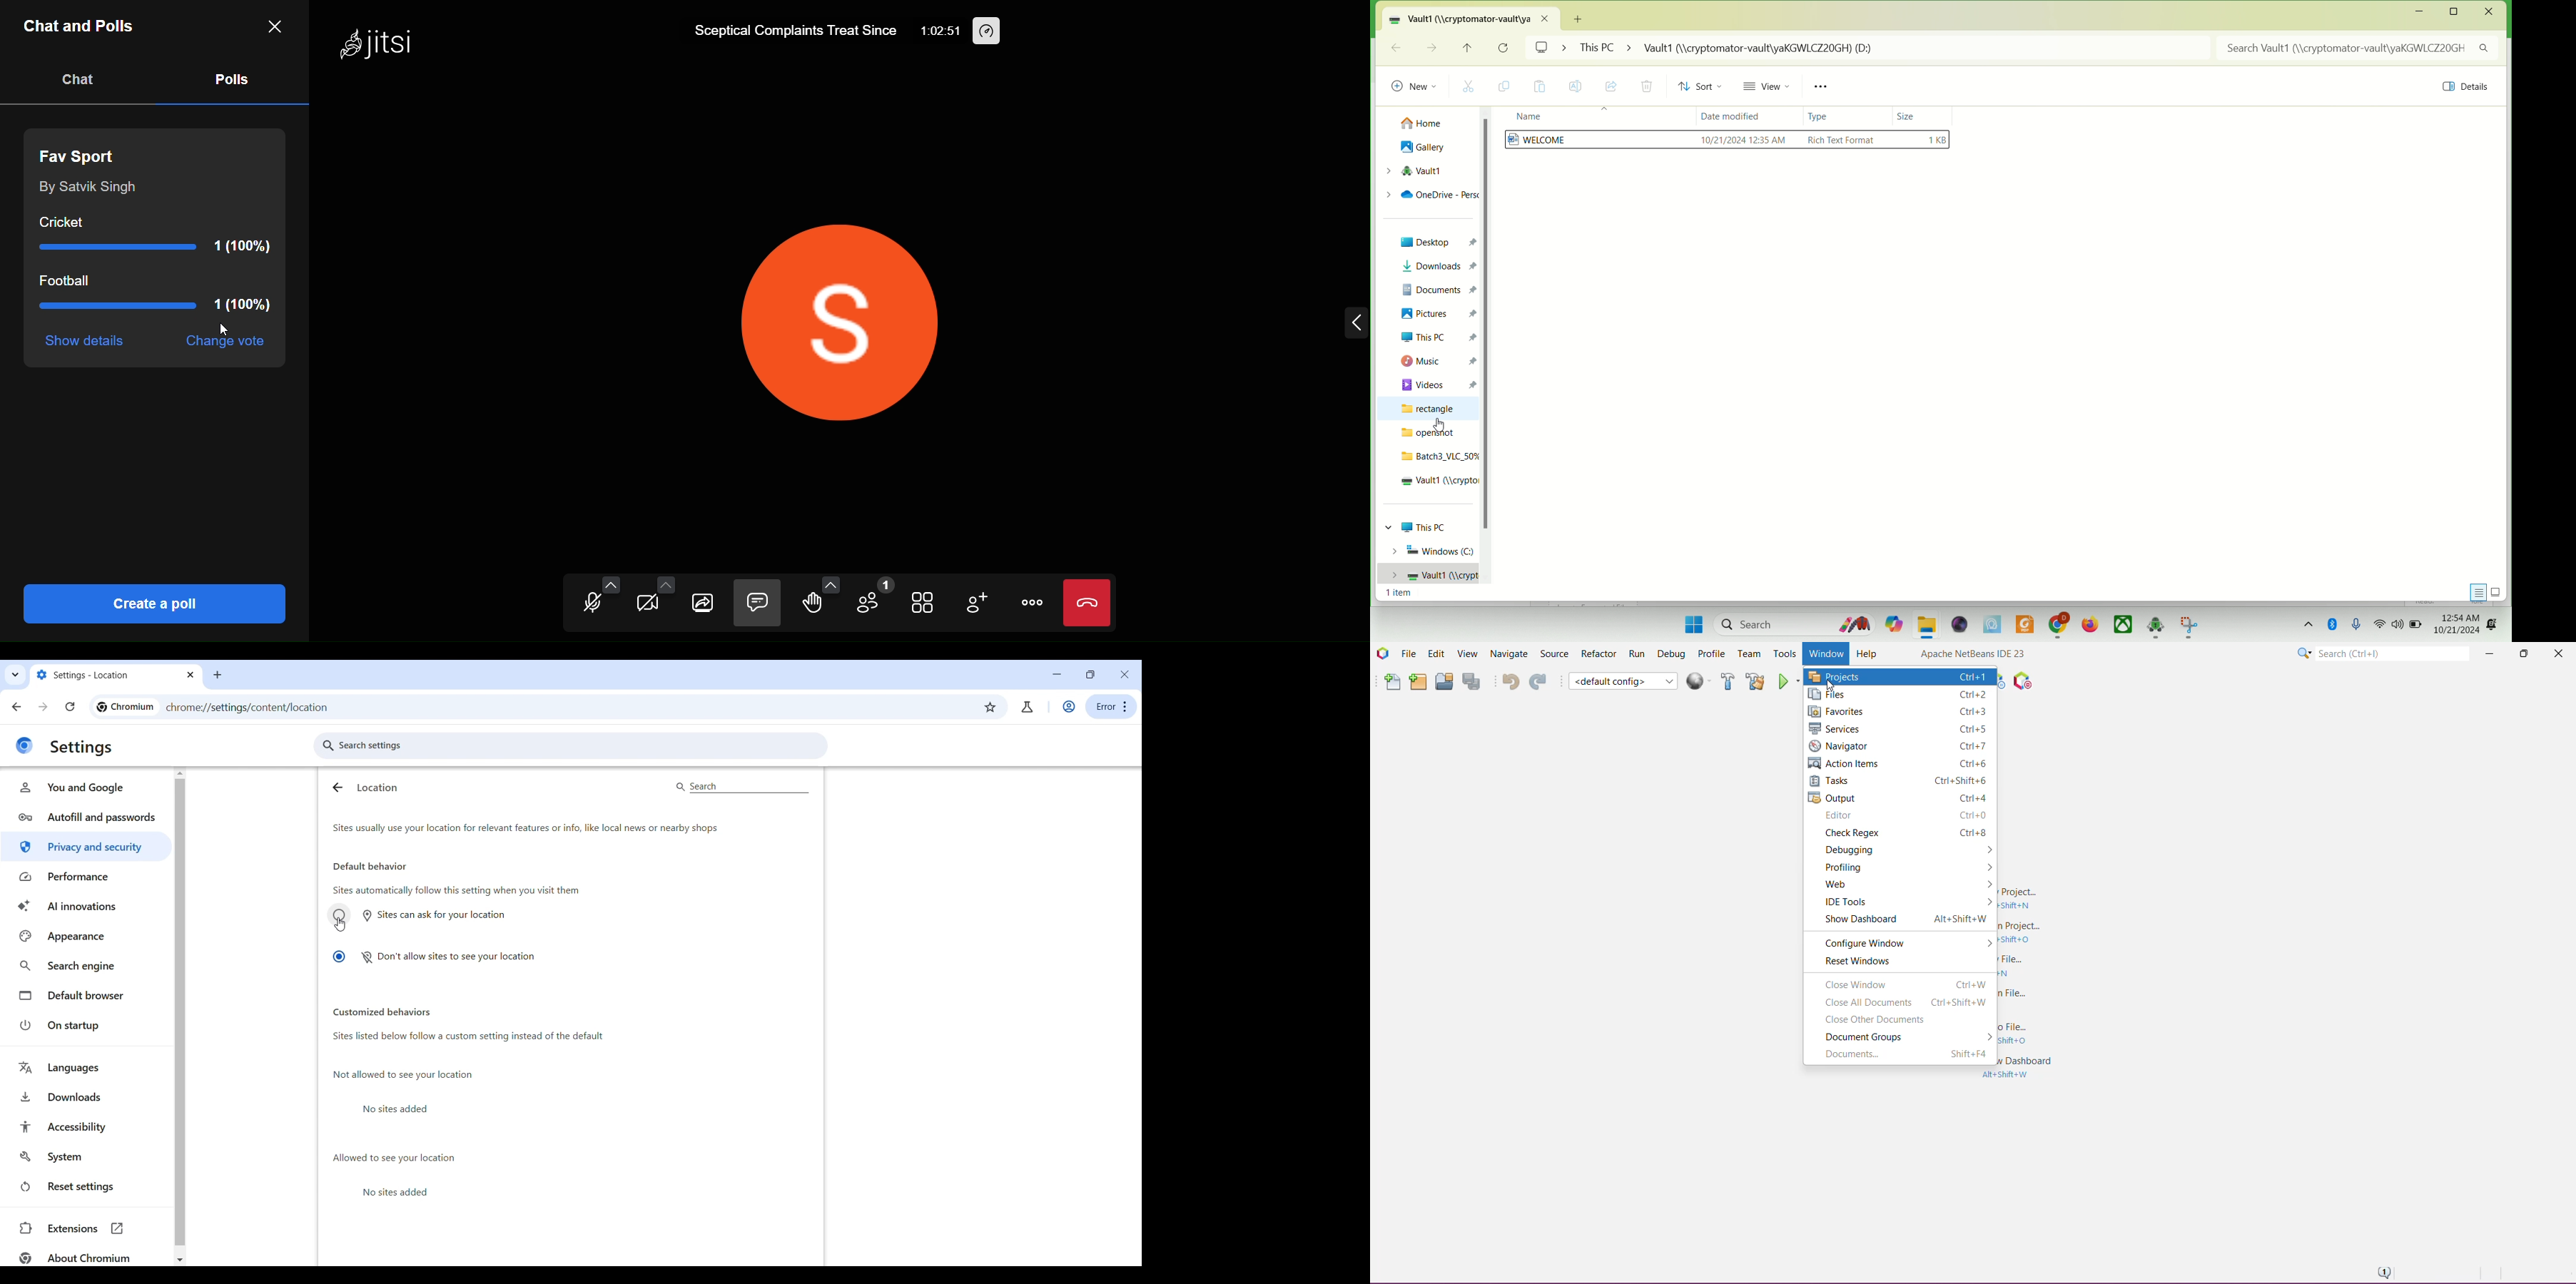 The image size is (2576, 1288). What do you see at coordinates (84, 1068) in the screenshot?
I see `Languages` at bounding box center [84, 1068].